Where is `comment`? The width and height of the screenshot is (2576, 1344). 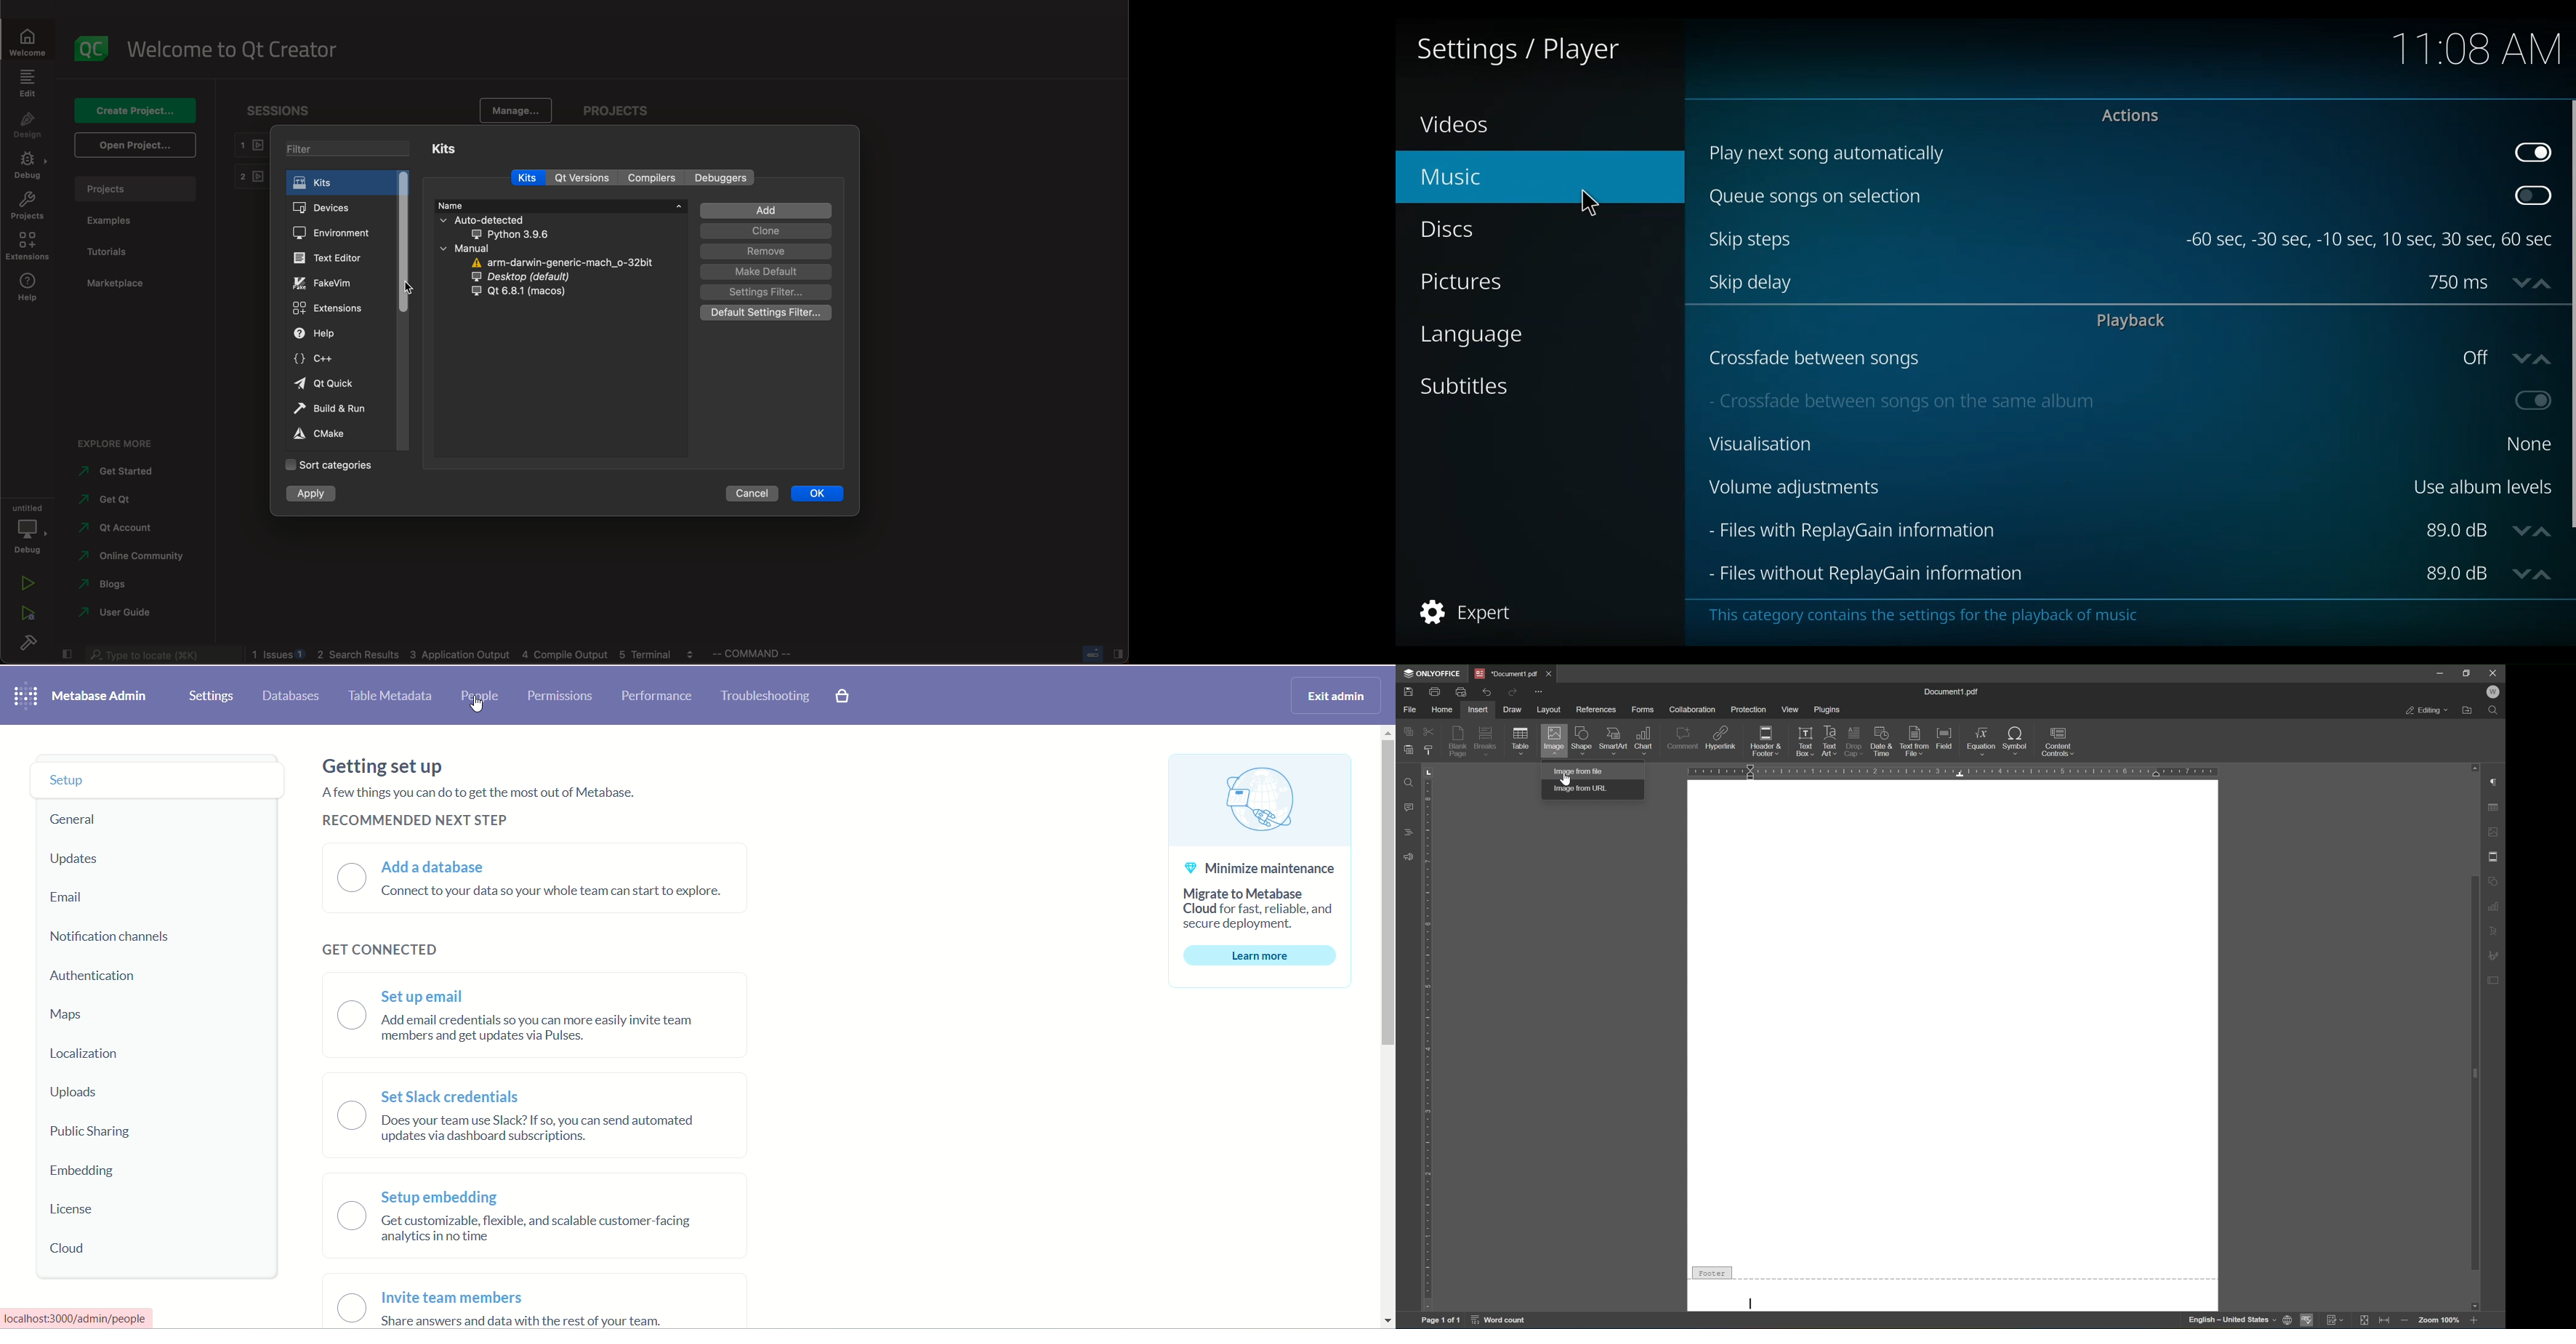 comment is located at coordinates (1684, 739).